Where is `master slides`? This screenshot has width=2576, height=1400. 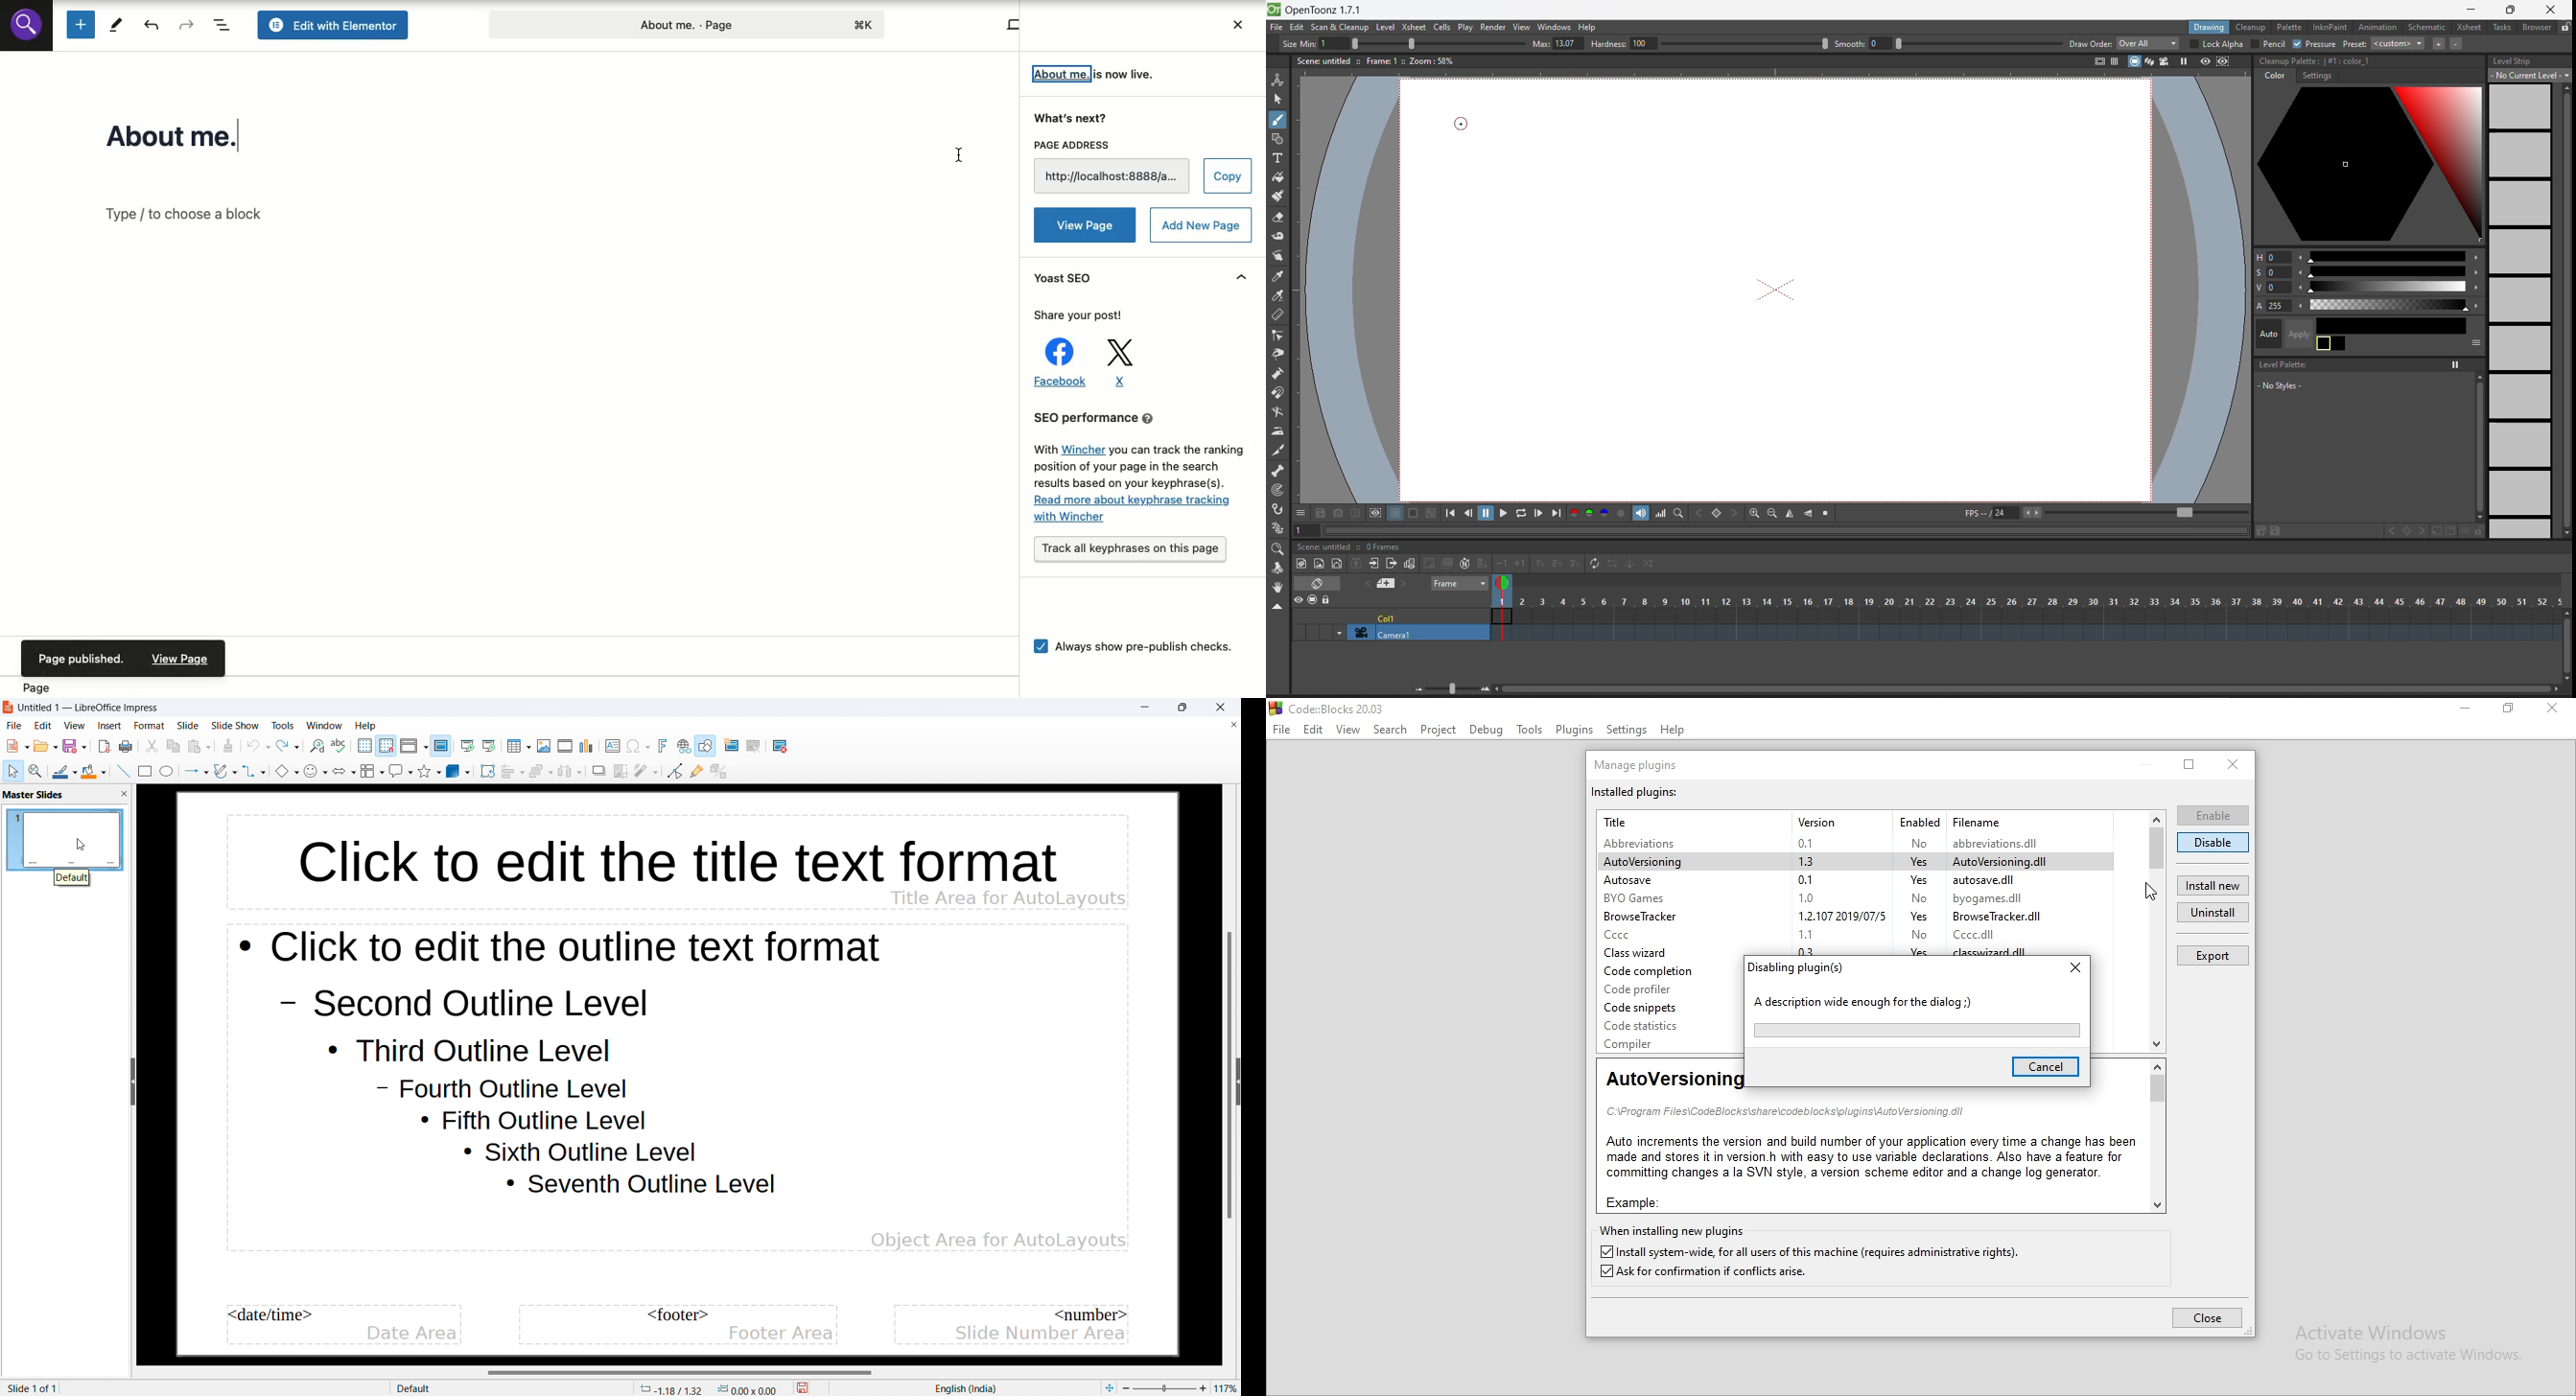 master slides is located at coordinates (34, 795).